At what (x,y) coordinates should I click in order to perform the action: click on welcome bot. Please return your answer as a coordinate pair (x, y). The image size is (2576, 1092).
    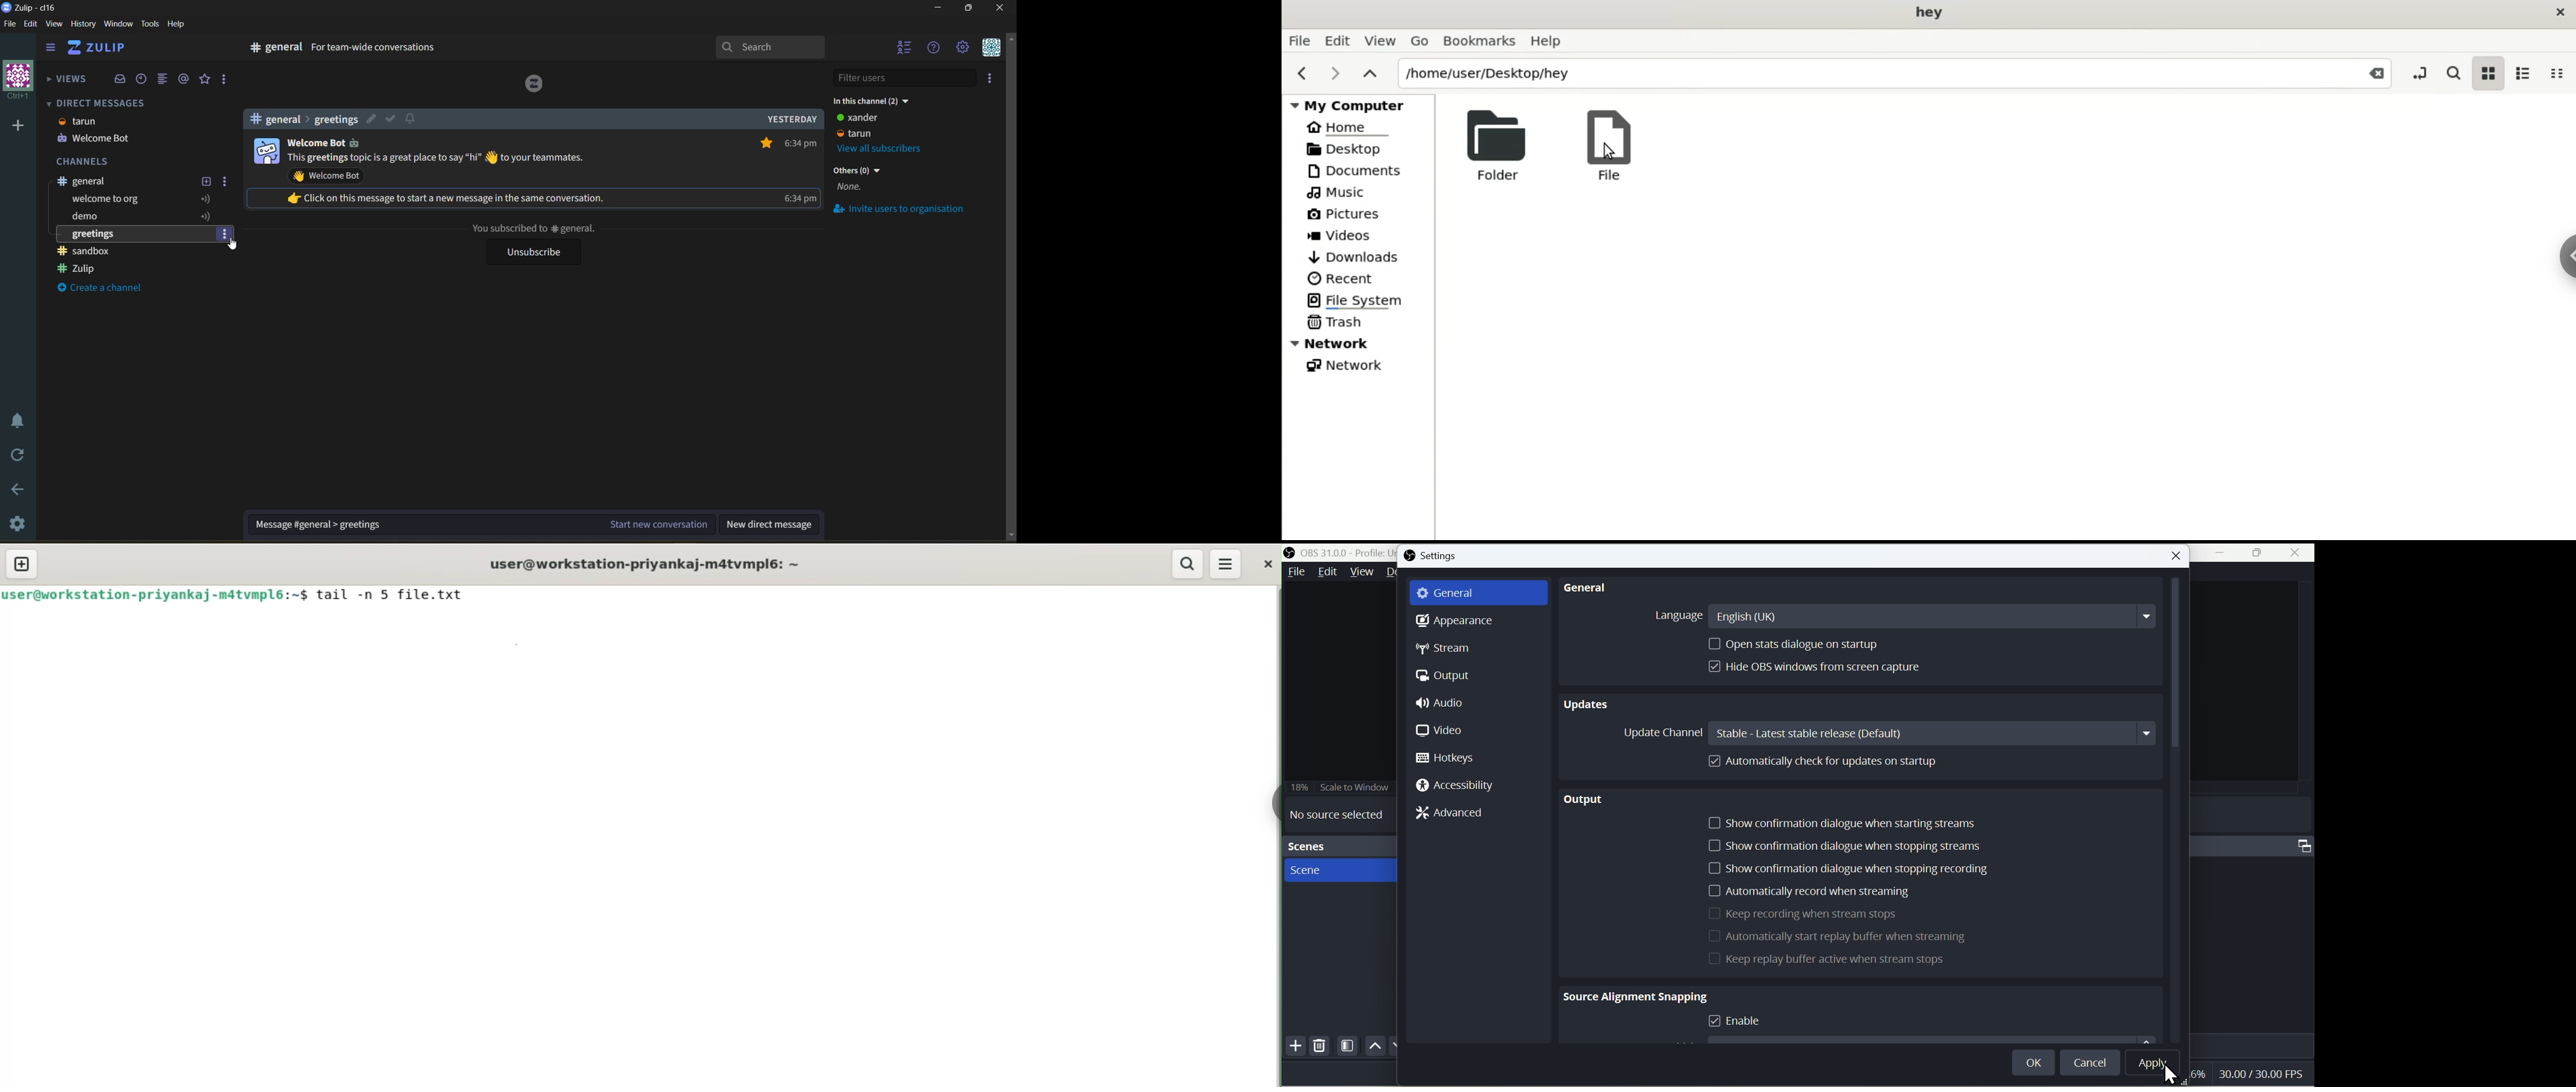
    Looking at the image, I should click on (315, 145).